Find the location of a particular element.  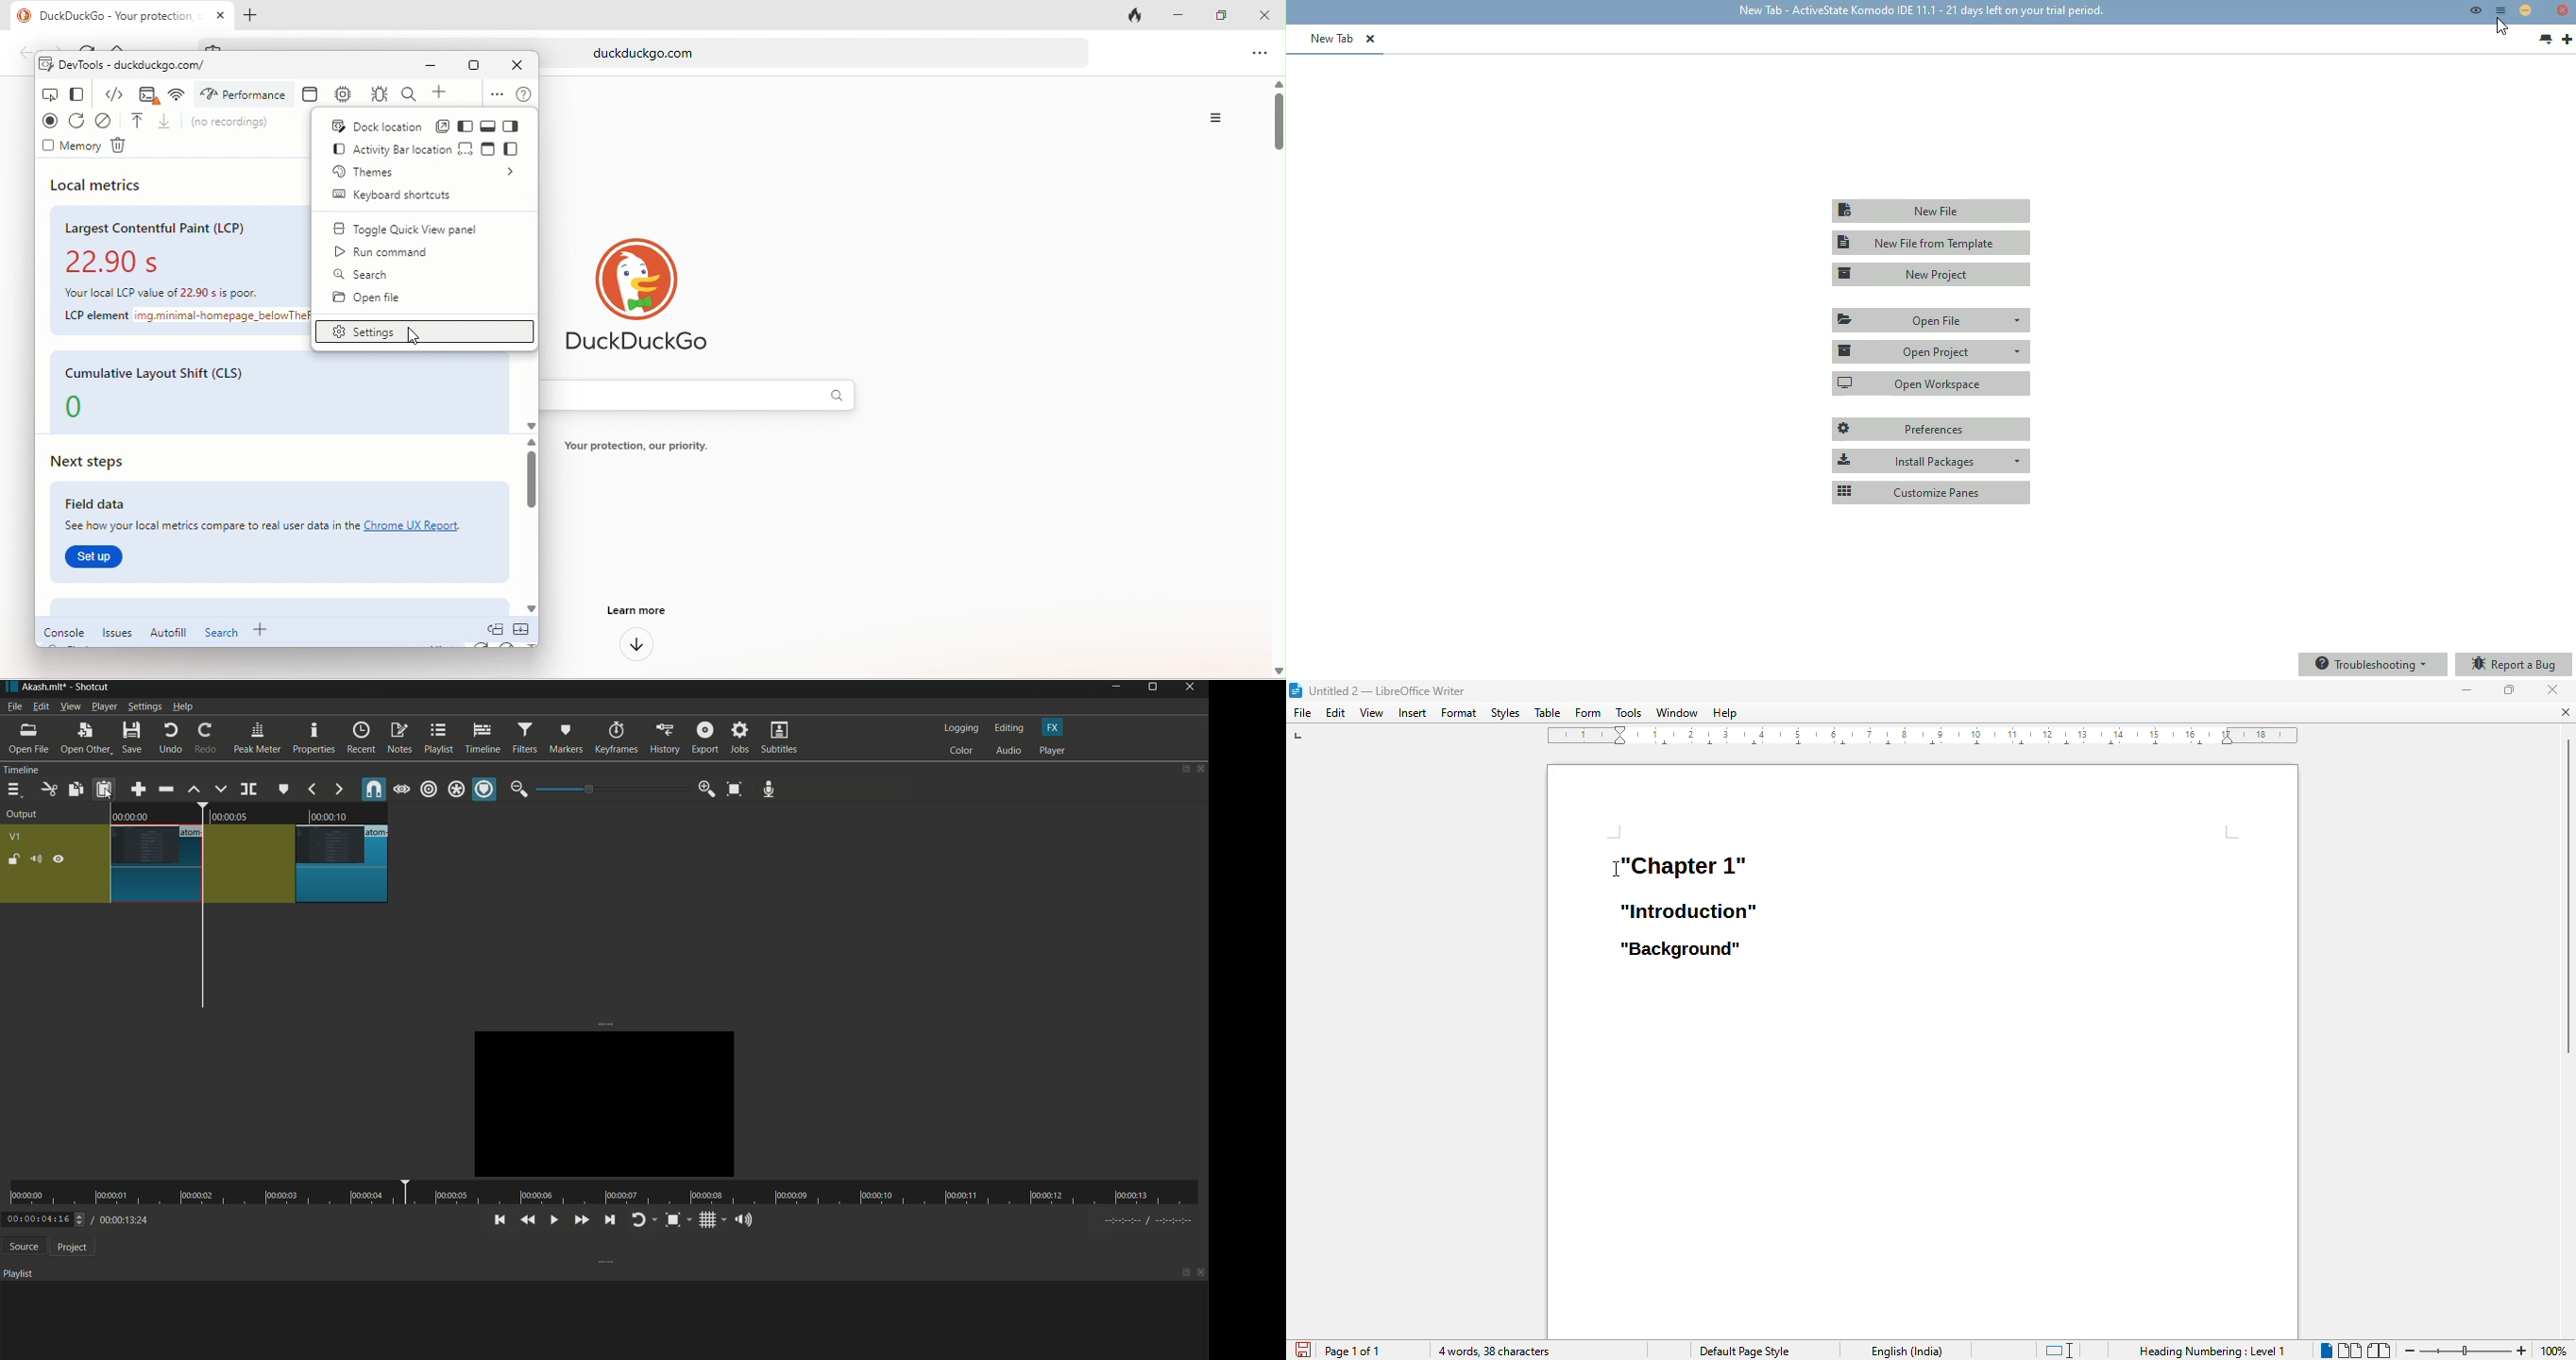

add is located at coordinates (266, 634).